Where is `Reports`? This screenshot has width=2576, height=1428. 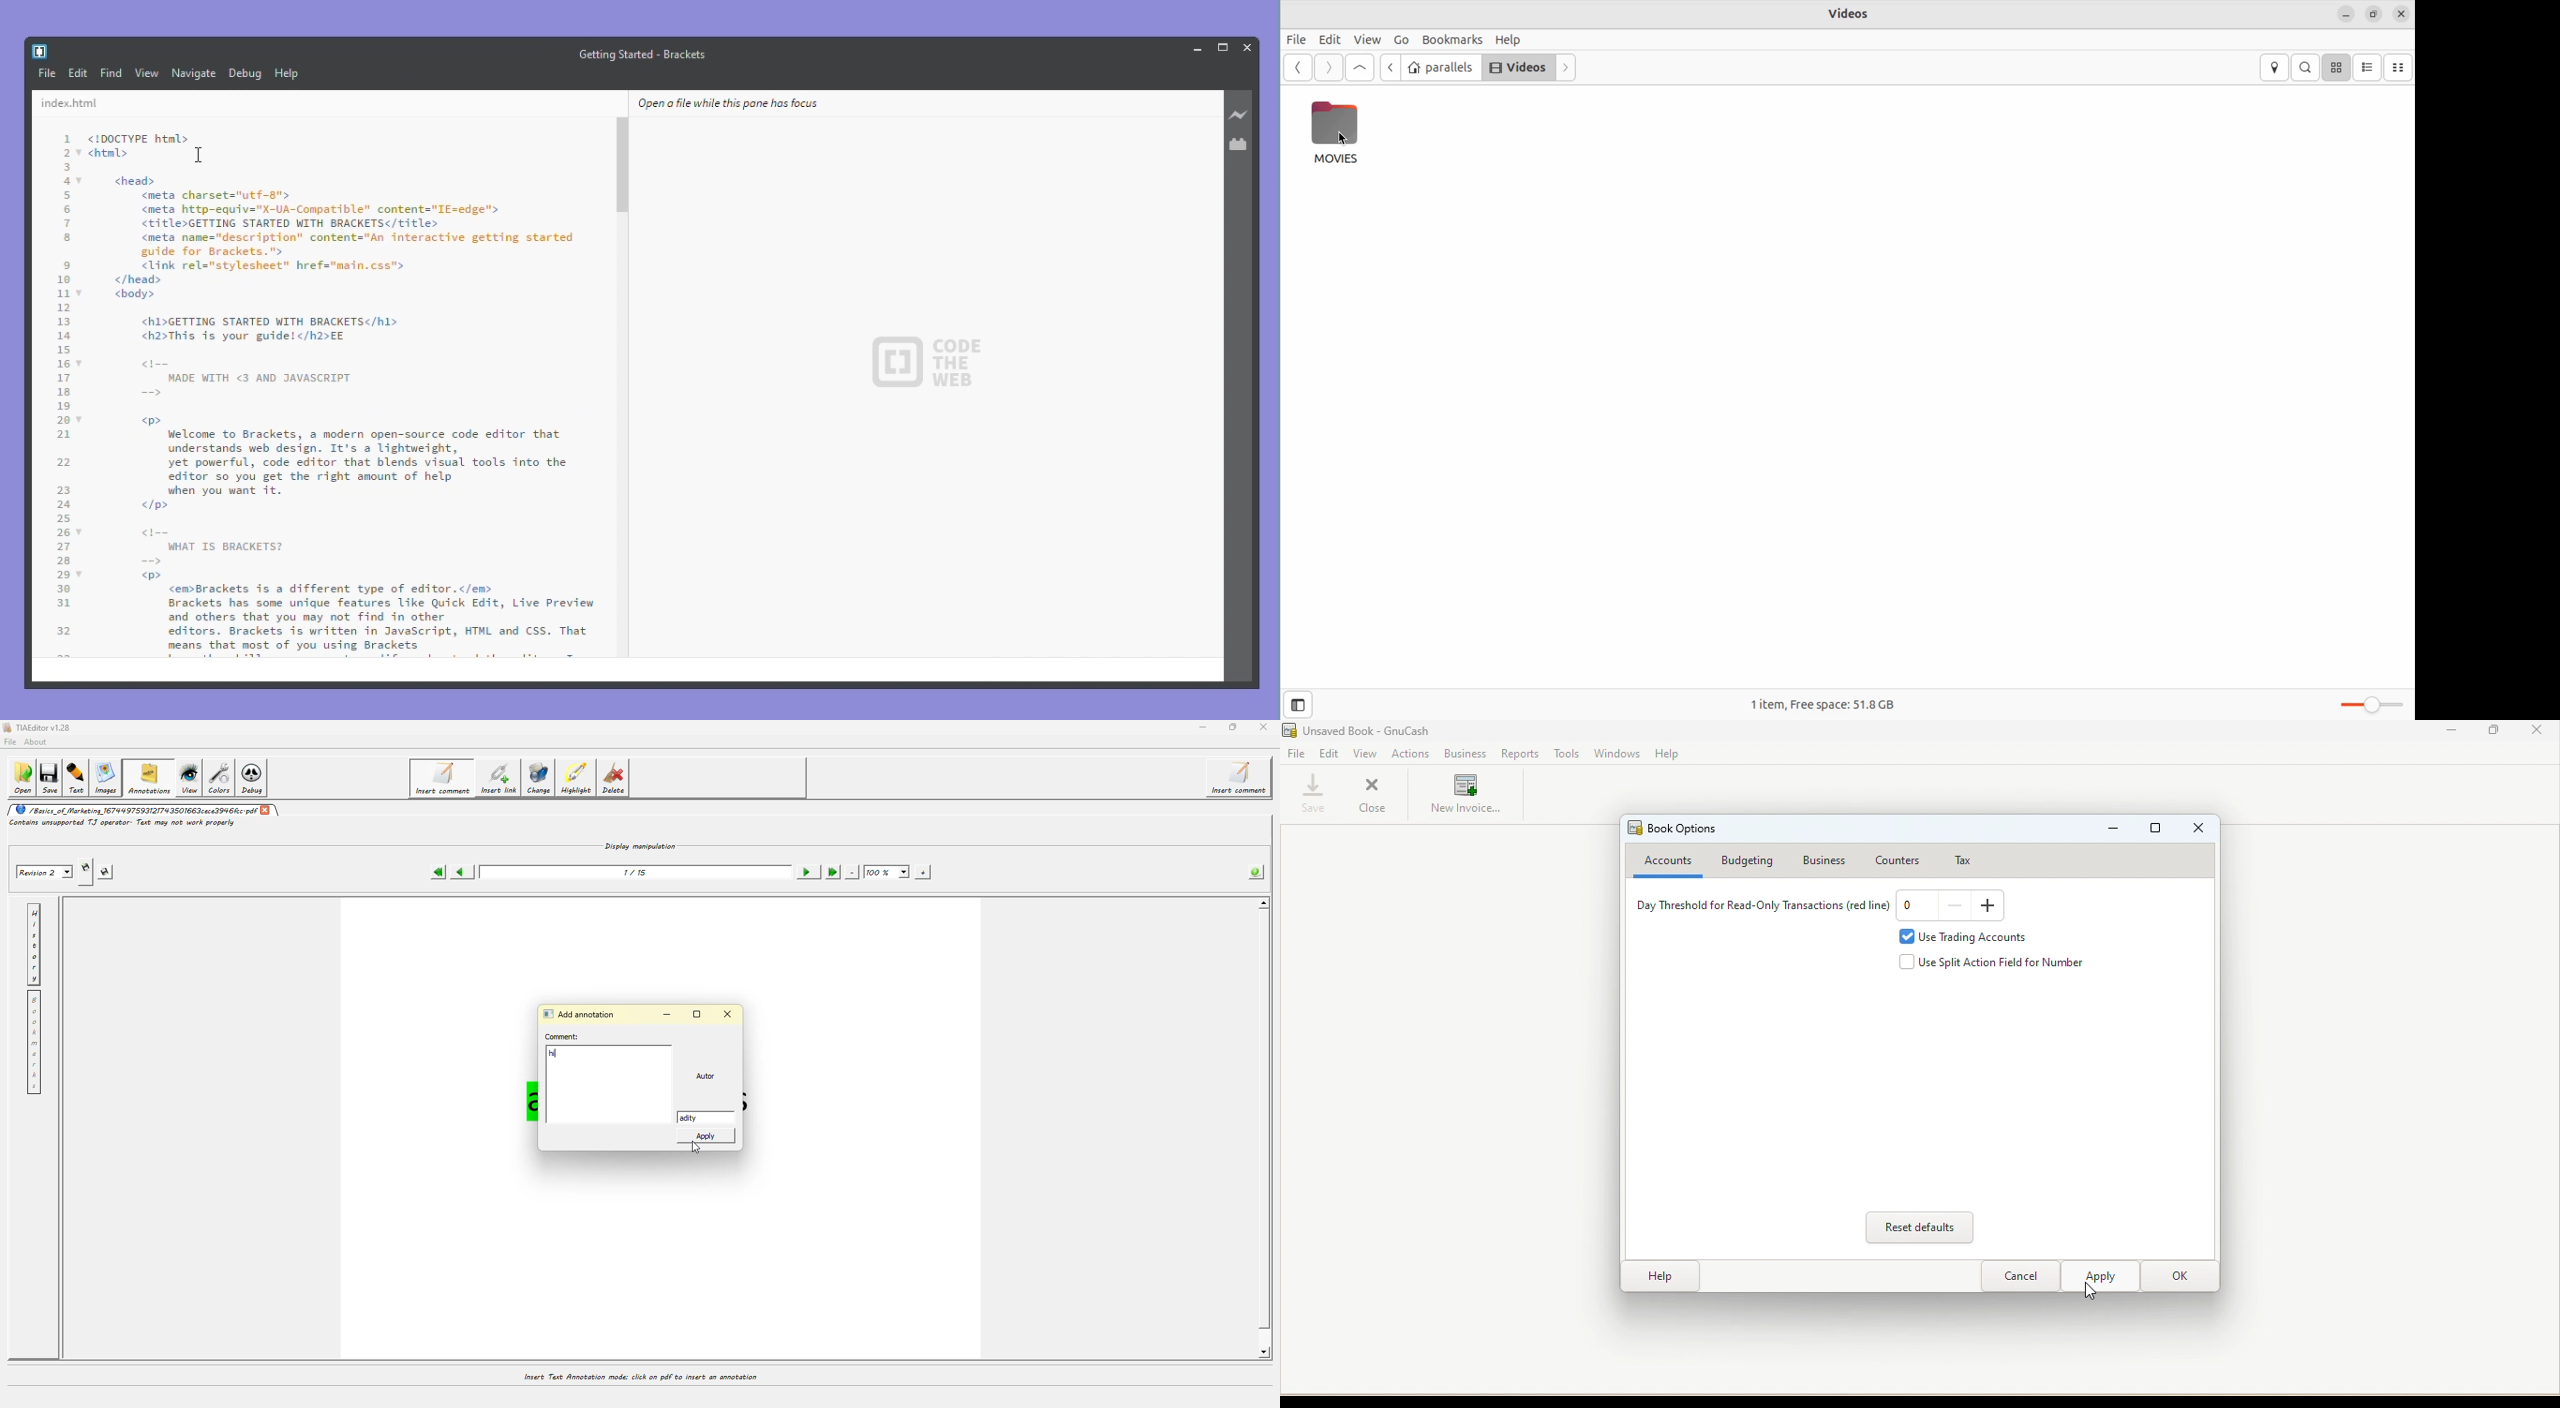
Reports is located at coordinates (1517, 753).